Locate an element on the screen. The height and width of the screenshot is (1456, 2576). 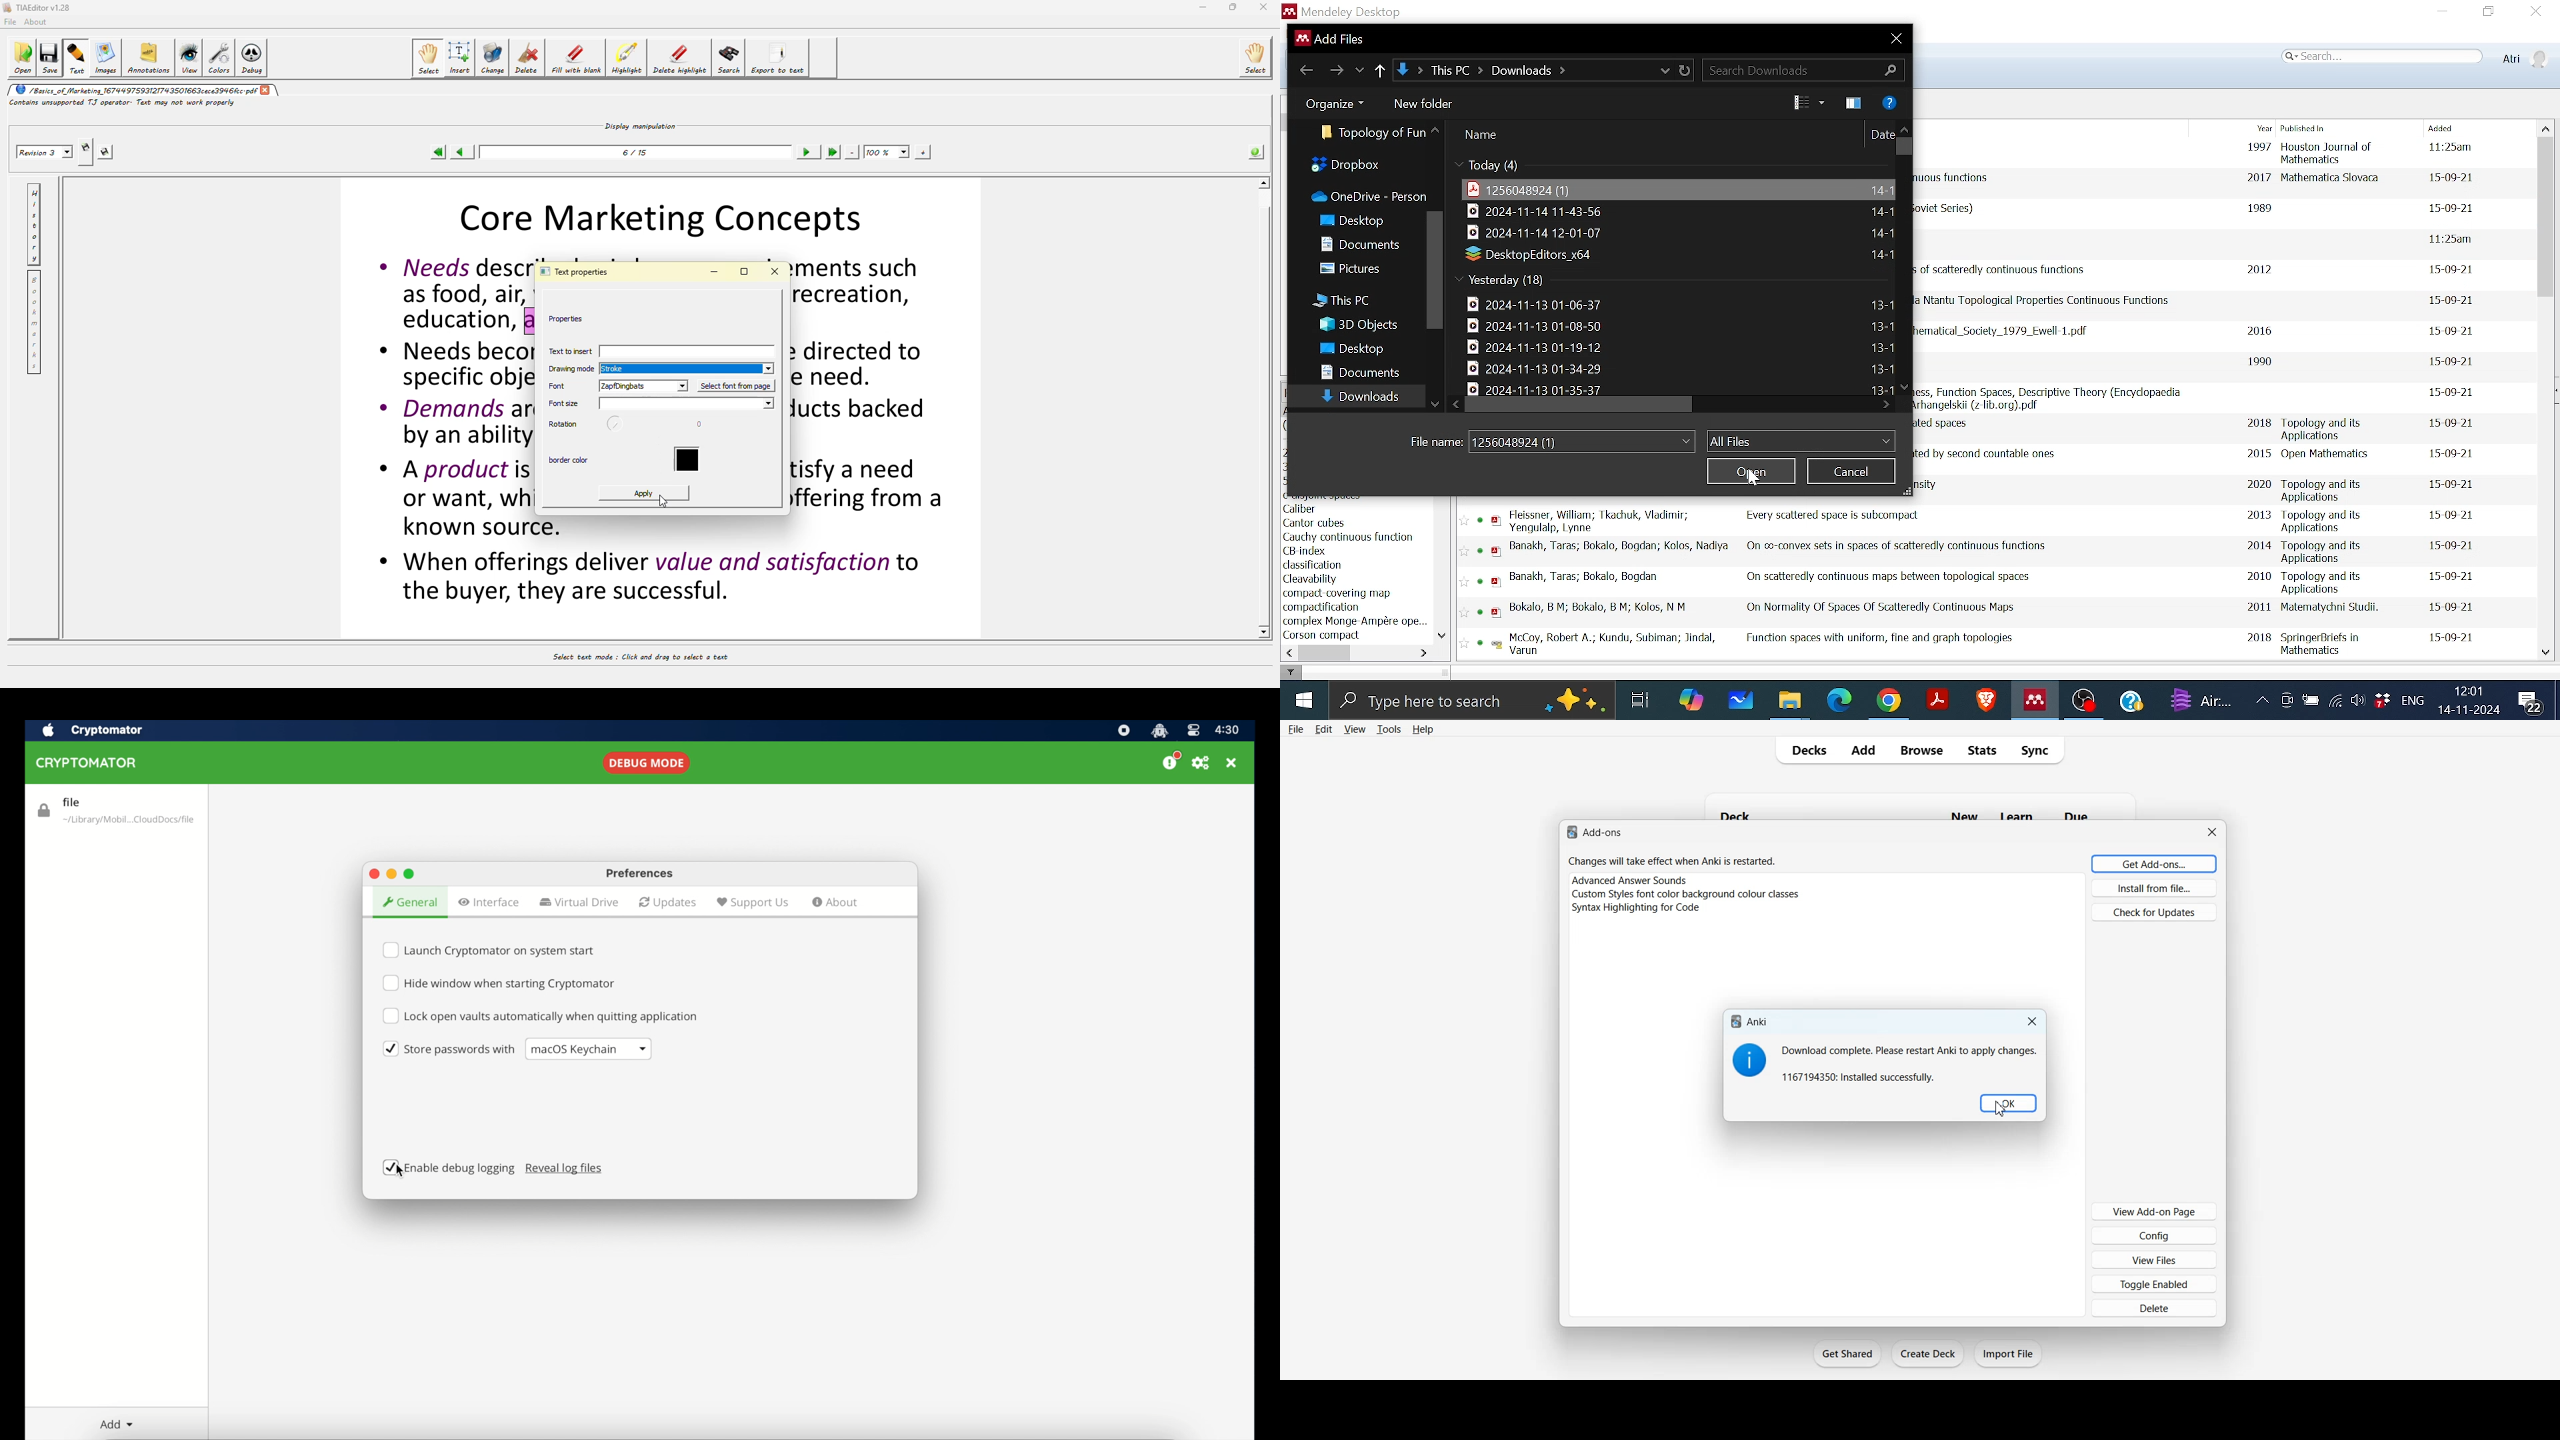
Vertical scrollbar in folders is located at coordinates (1438, 272).